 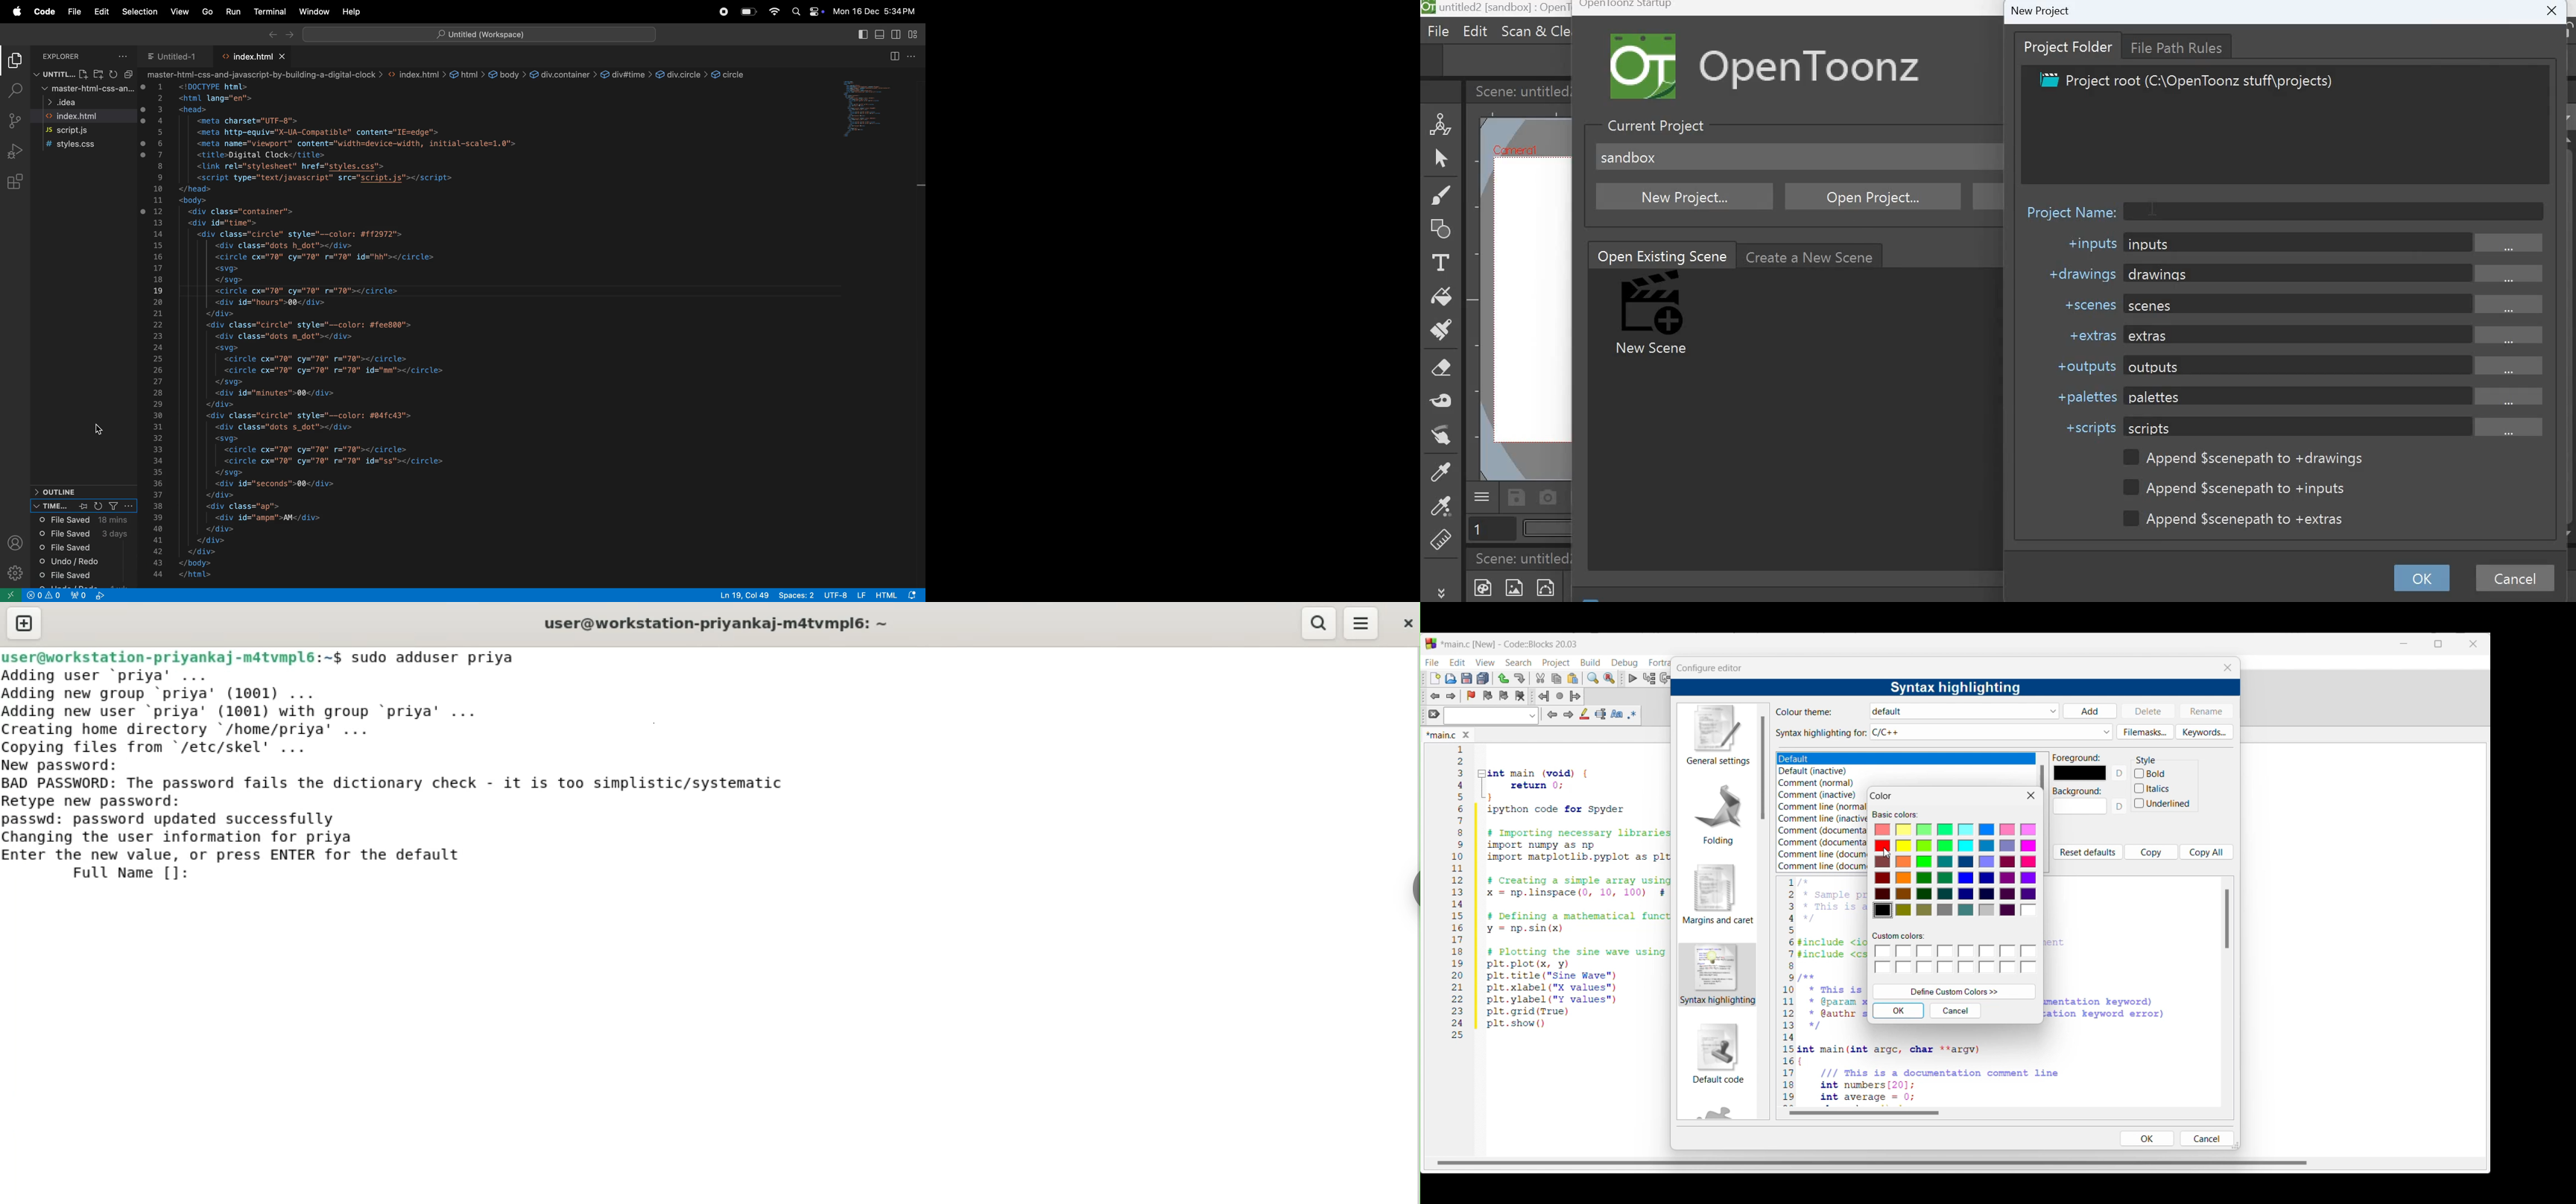 What do you see at coordinates (1824, 829) in the screenshot?
I see `Comment (documentation)` at bounding box center [1824, 829].